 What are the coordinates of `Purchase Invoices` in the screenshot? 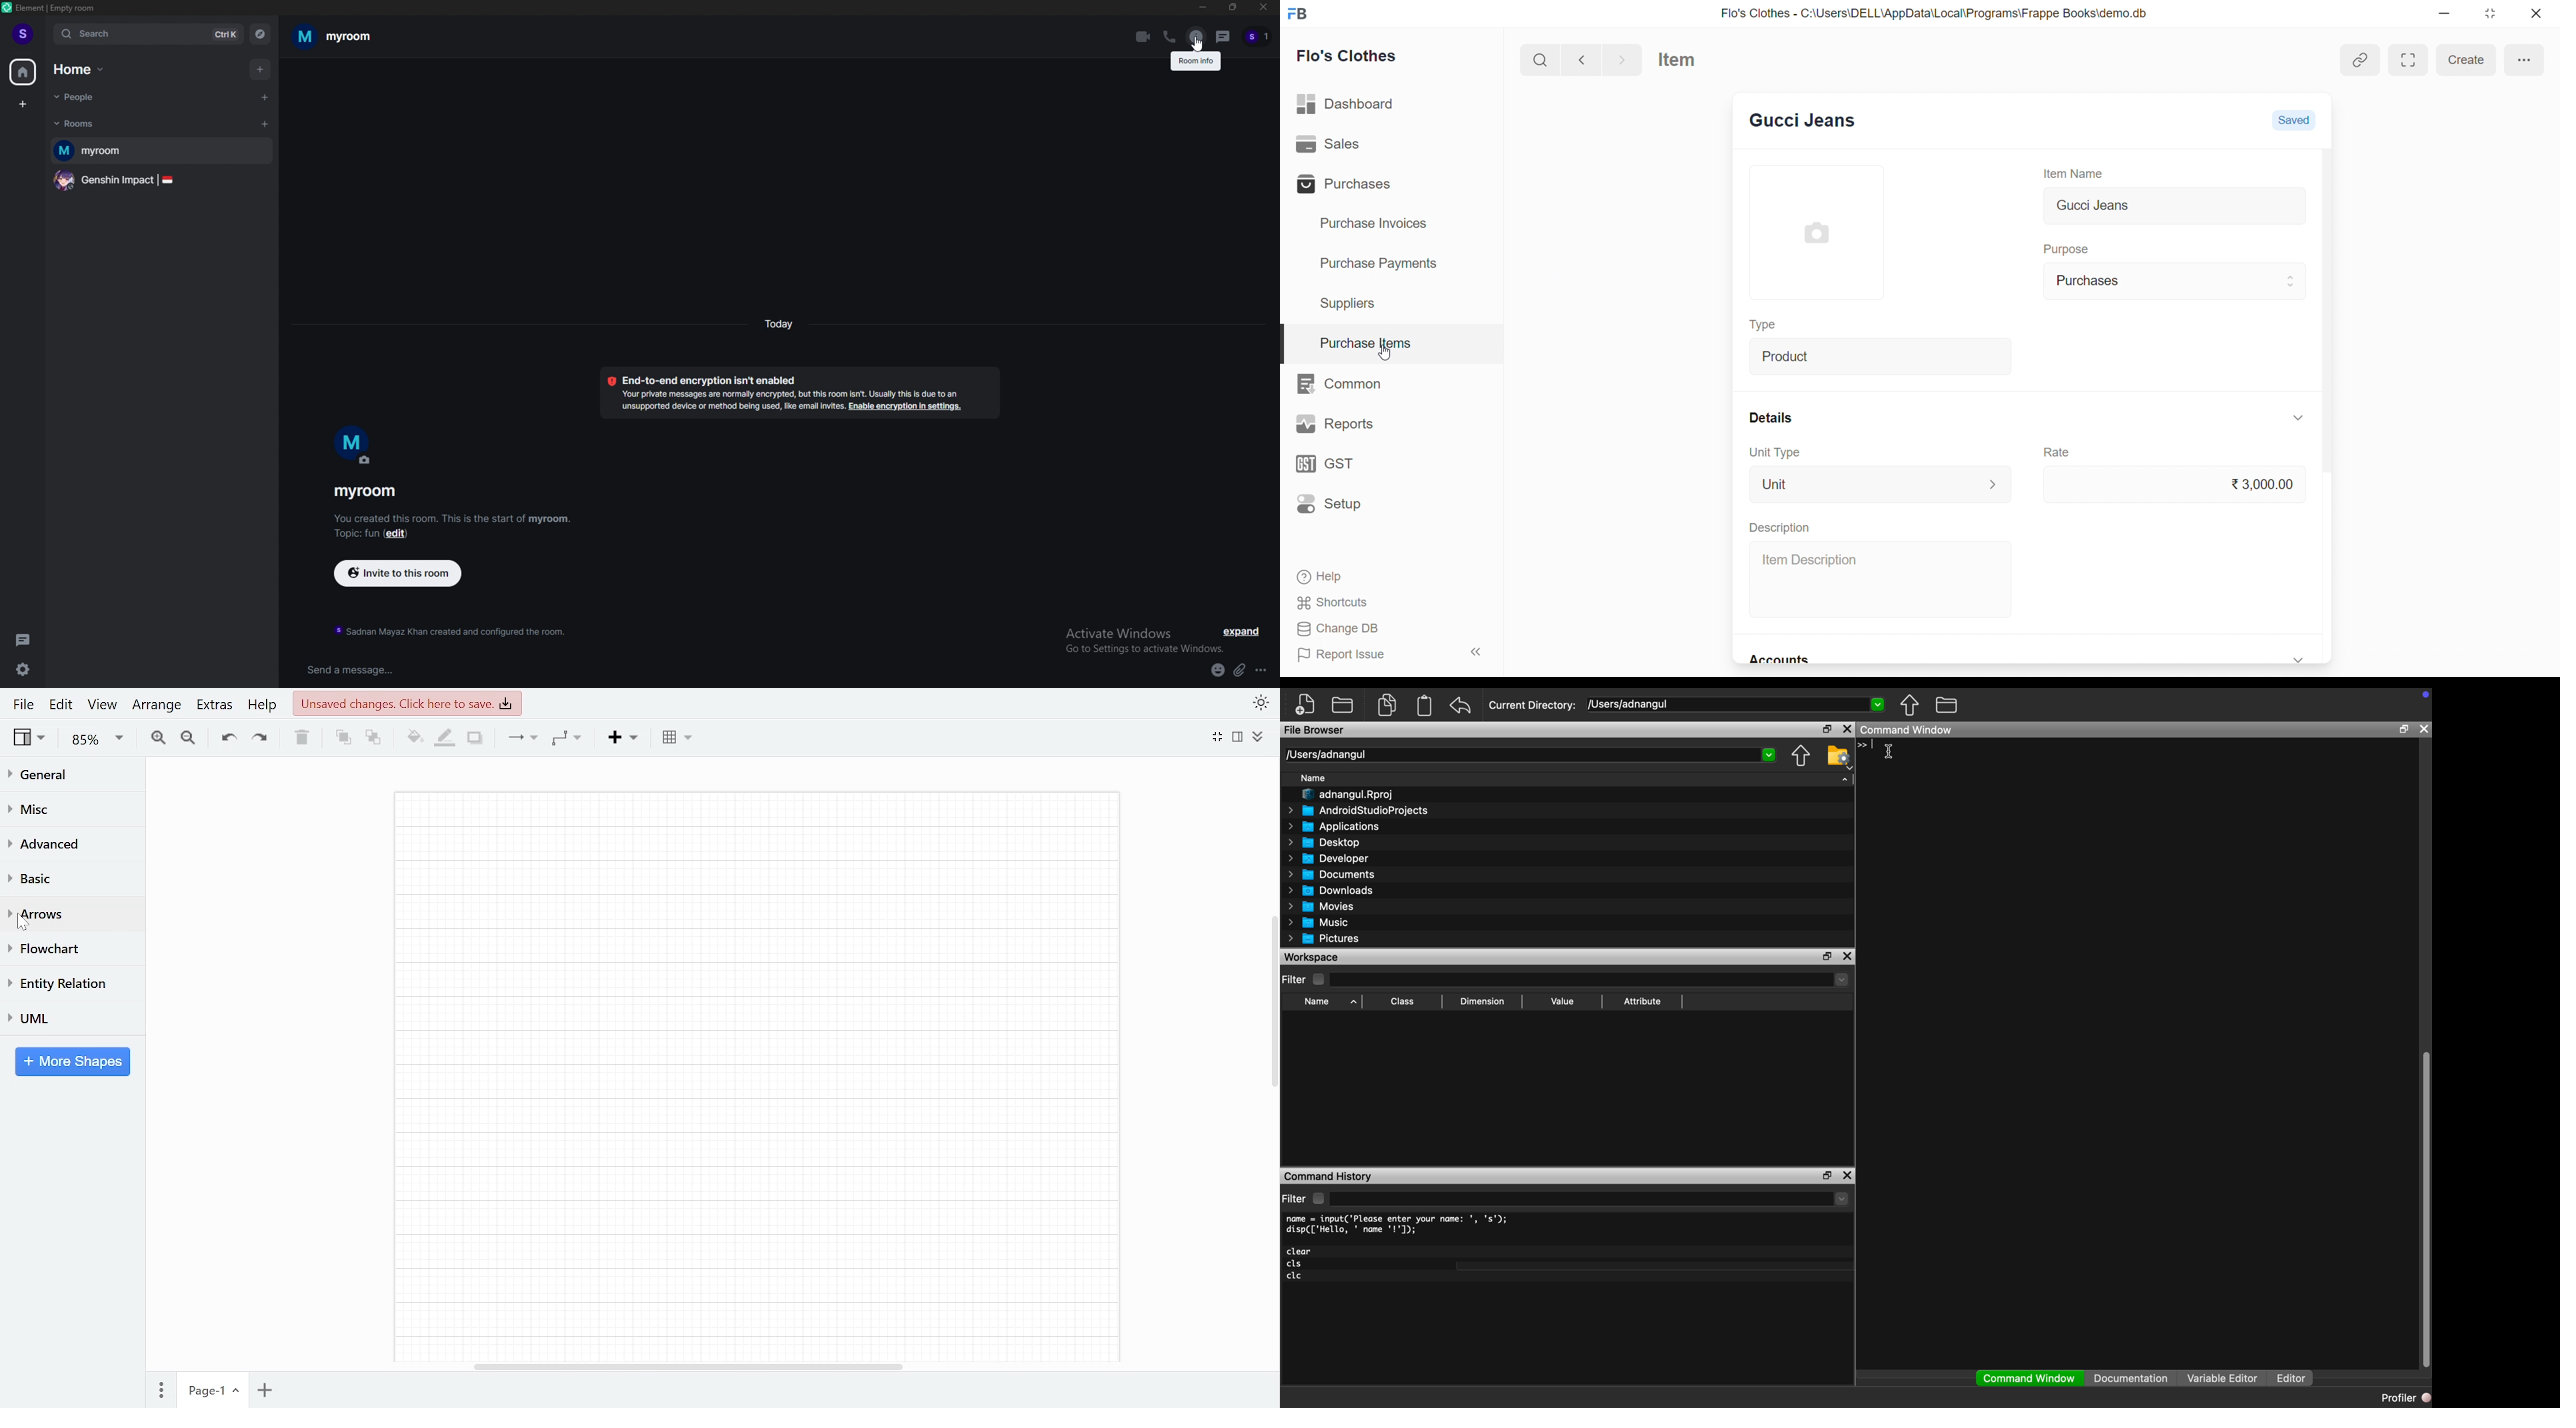 It's located at (1383, 224).